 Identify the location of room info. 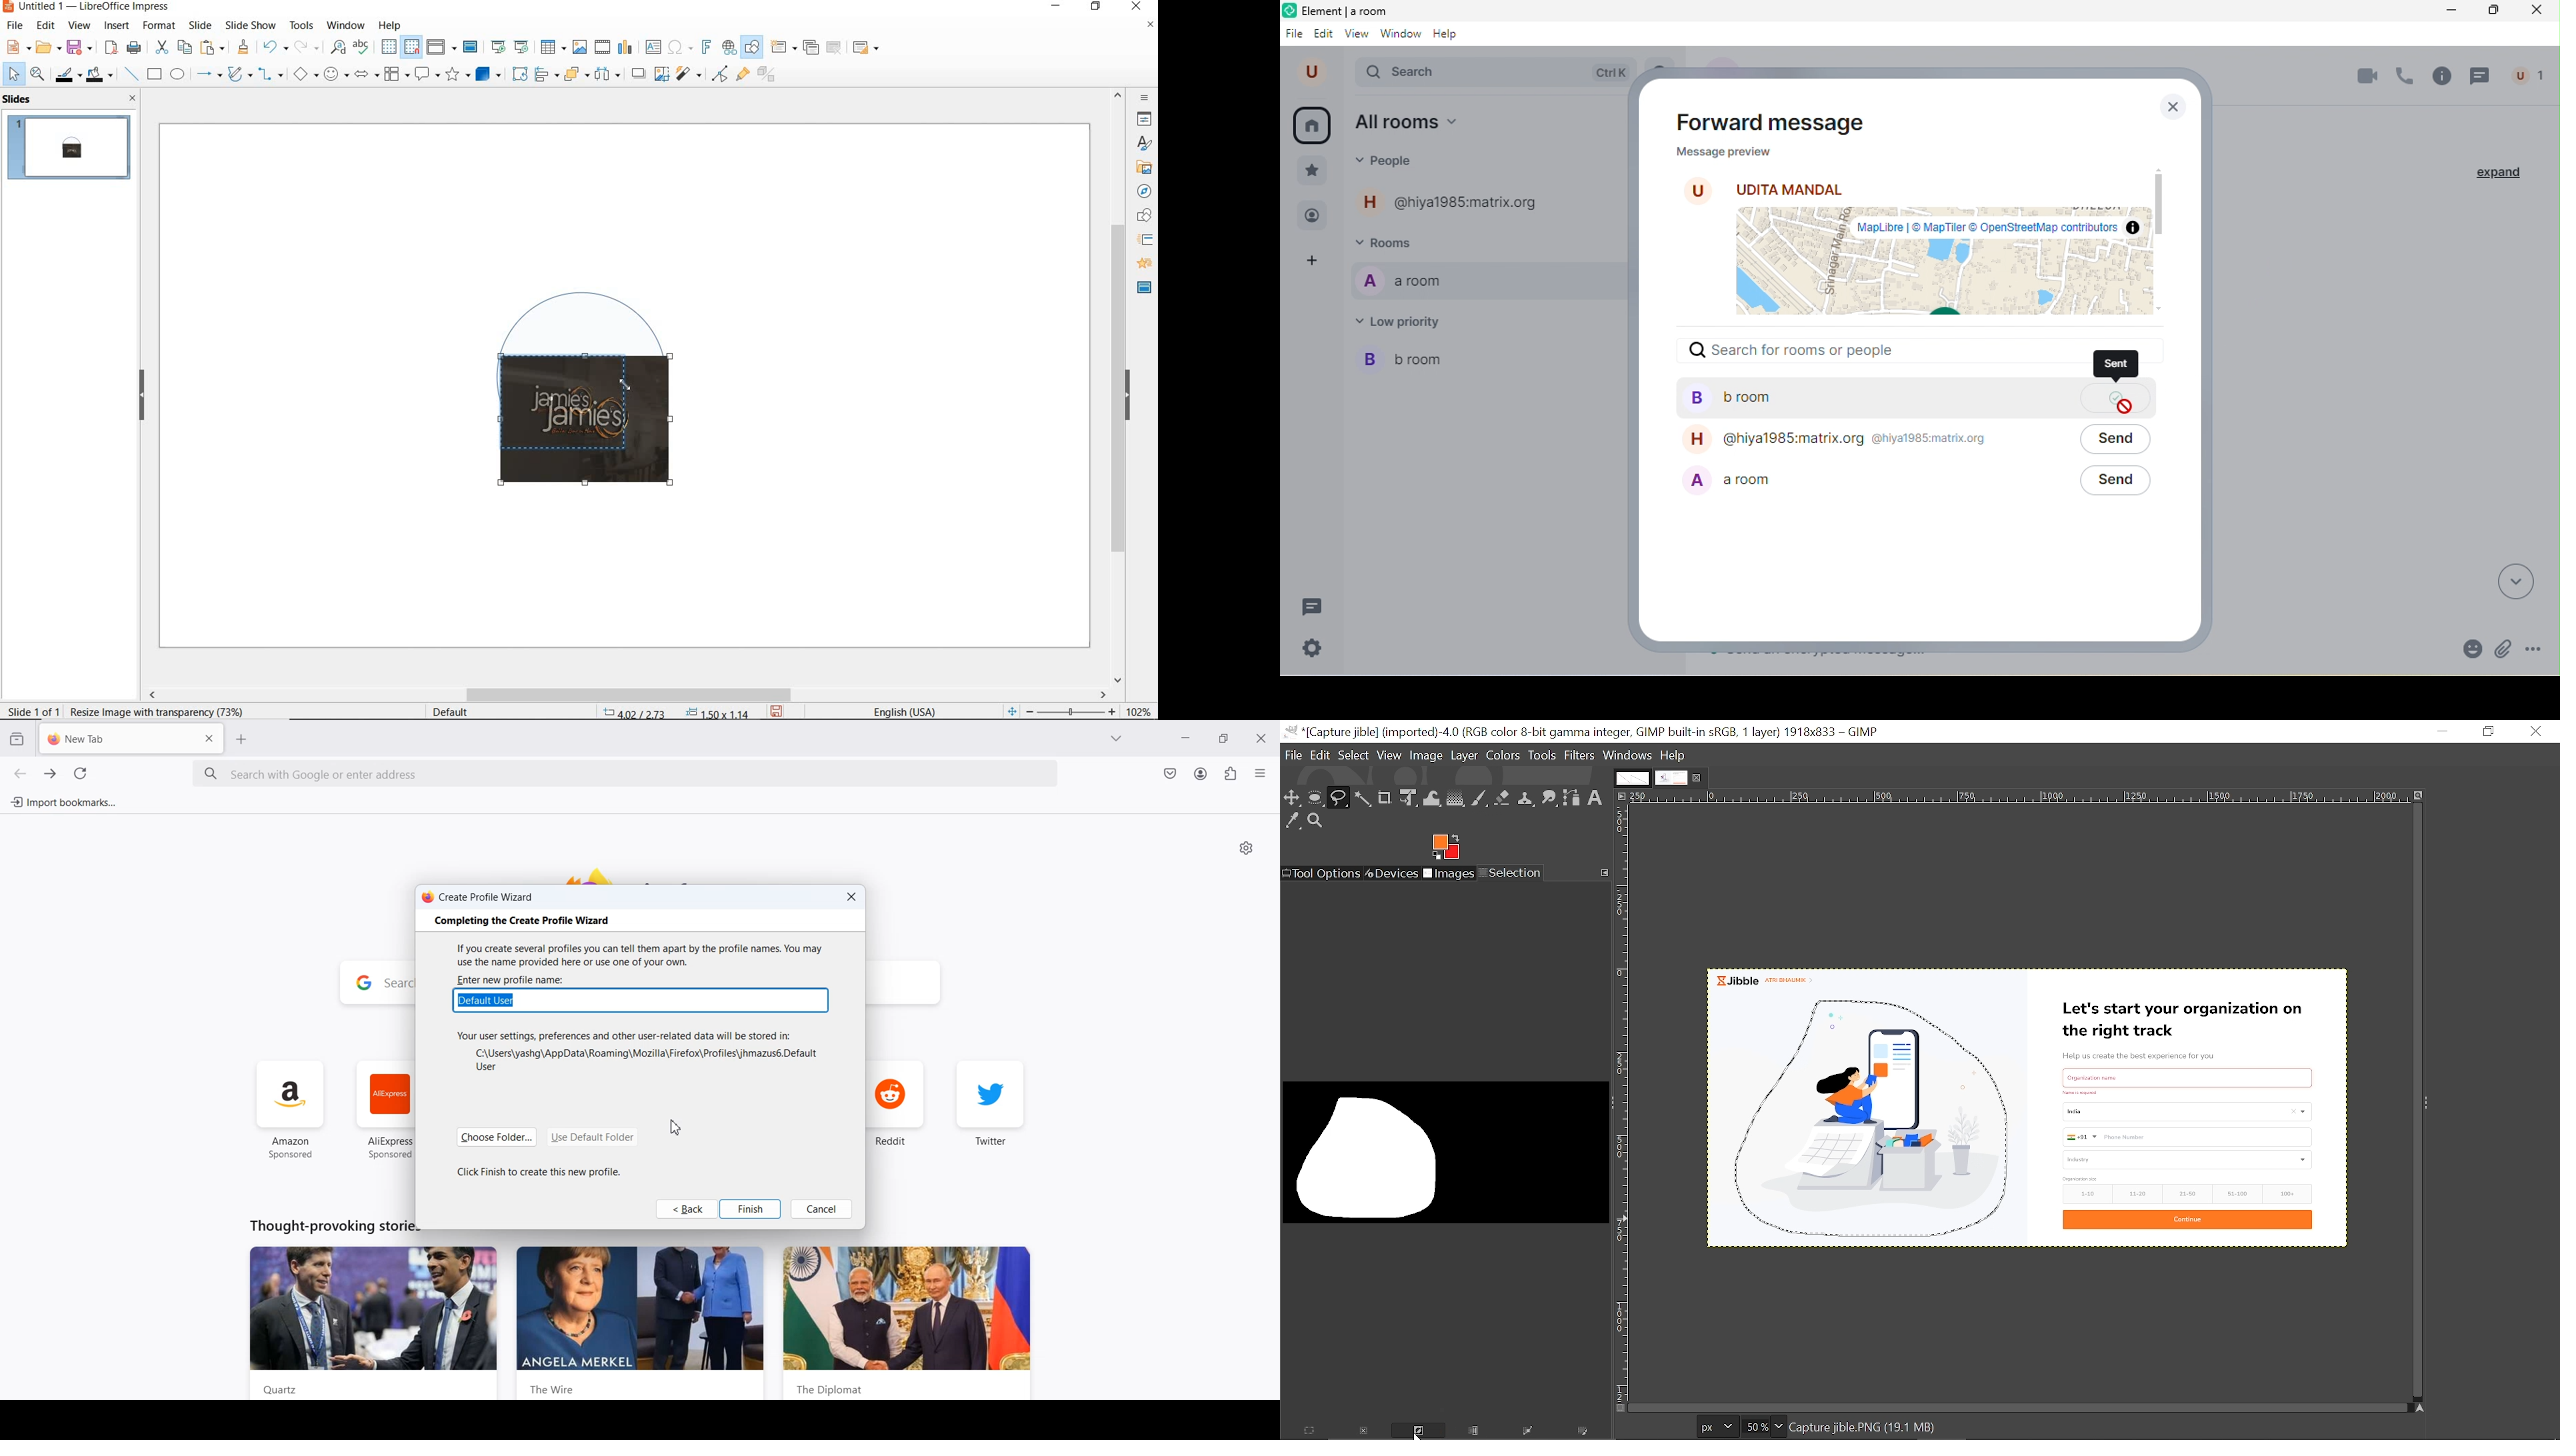
(2443, 76).